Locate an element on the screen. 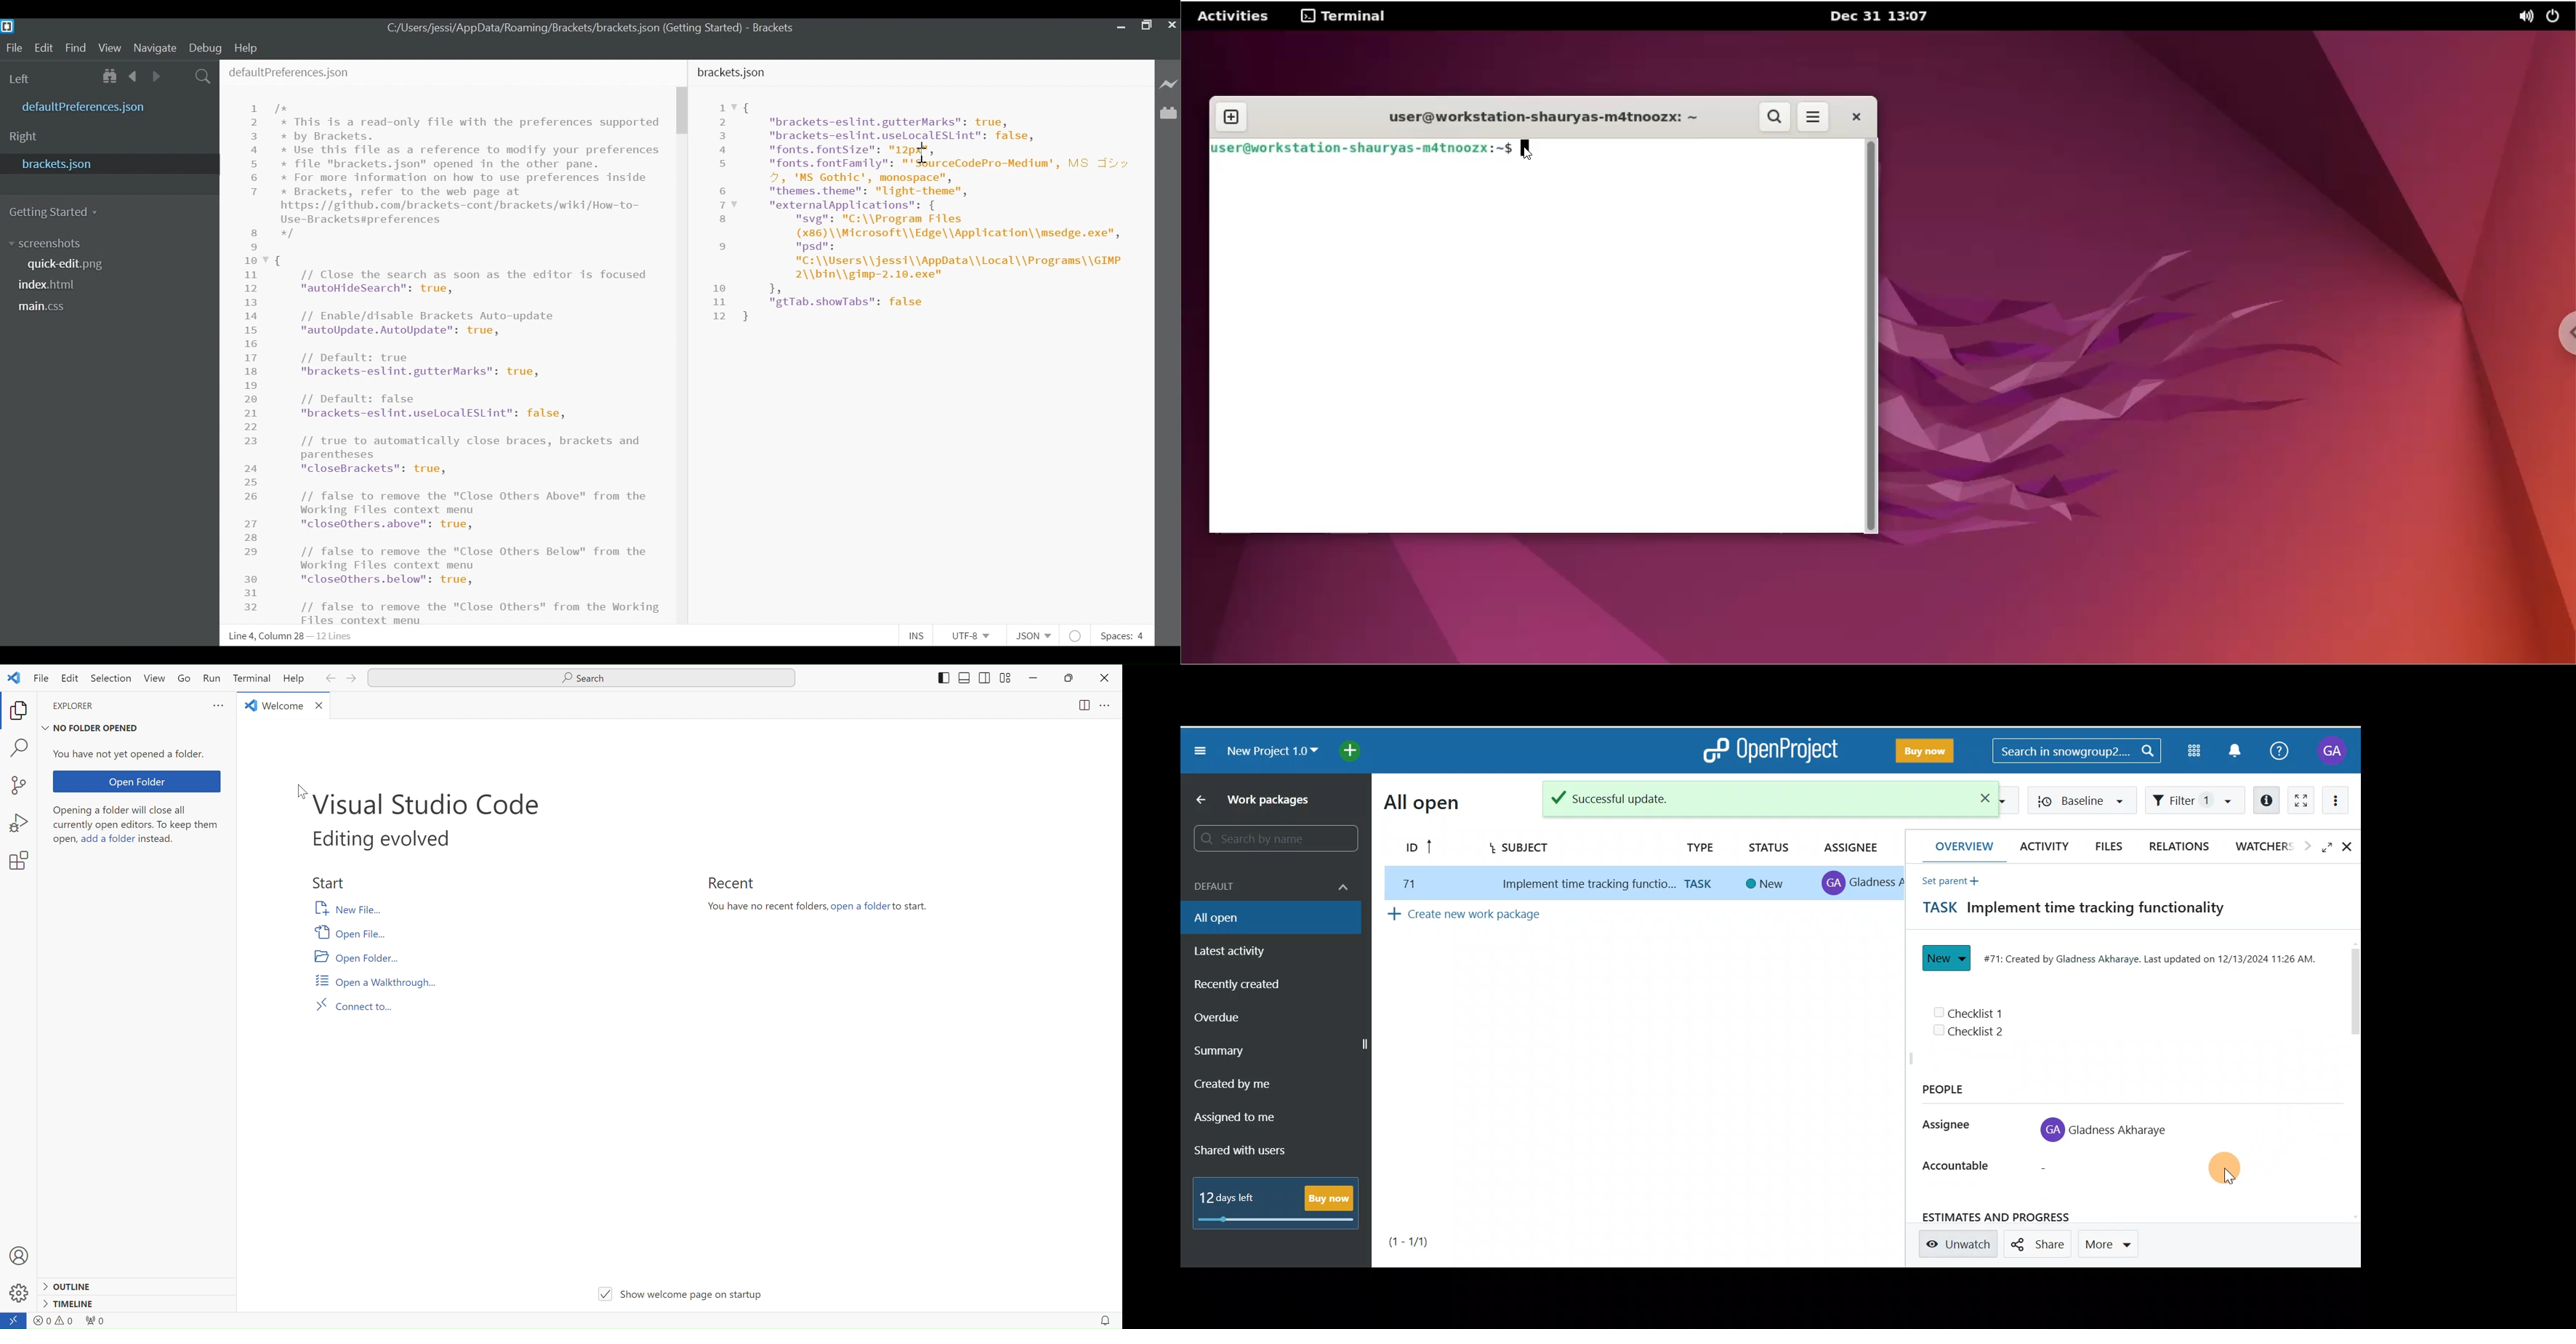 The width and height of the screenshot is (2576, 1344). Code Editor for Bracket software overview. is located at coordinates (946, 212).